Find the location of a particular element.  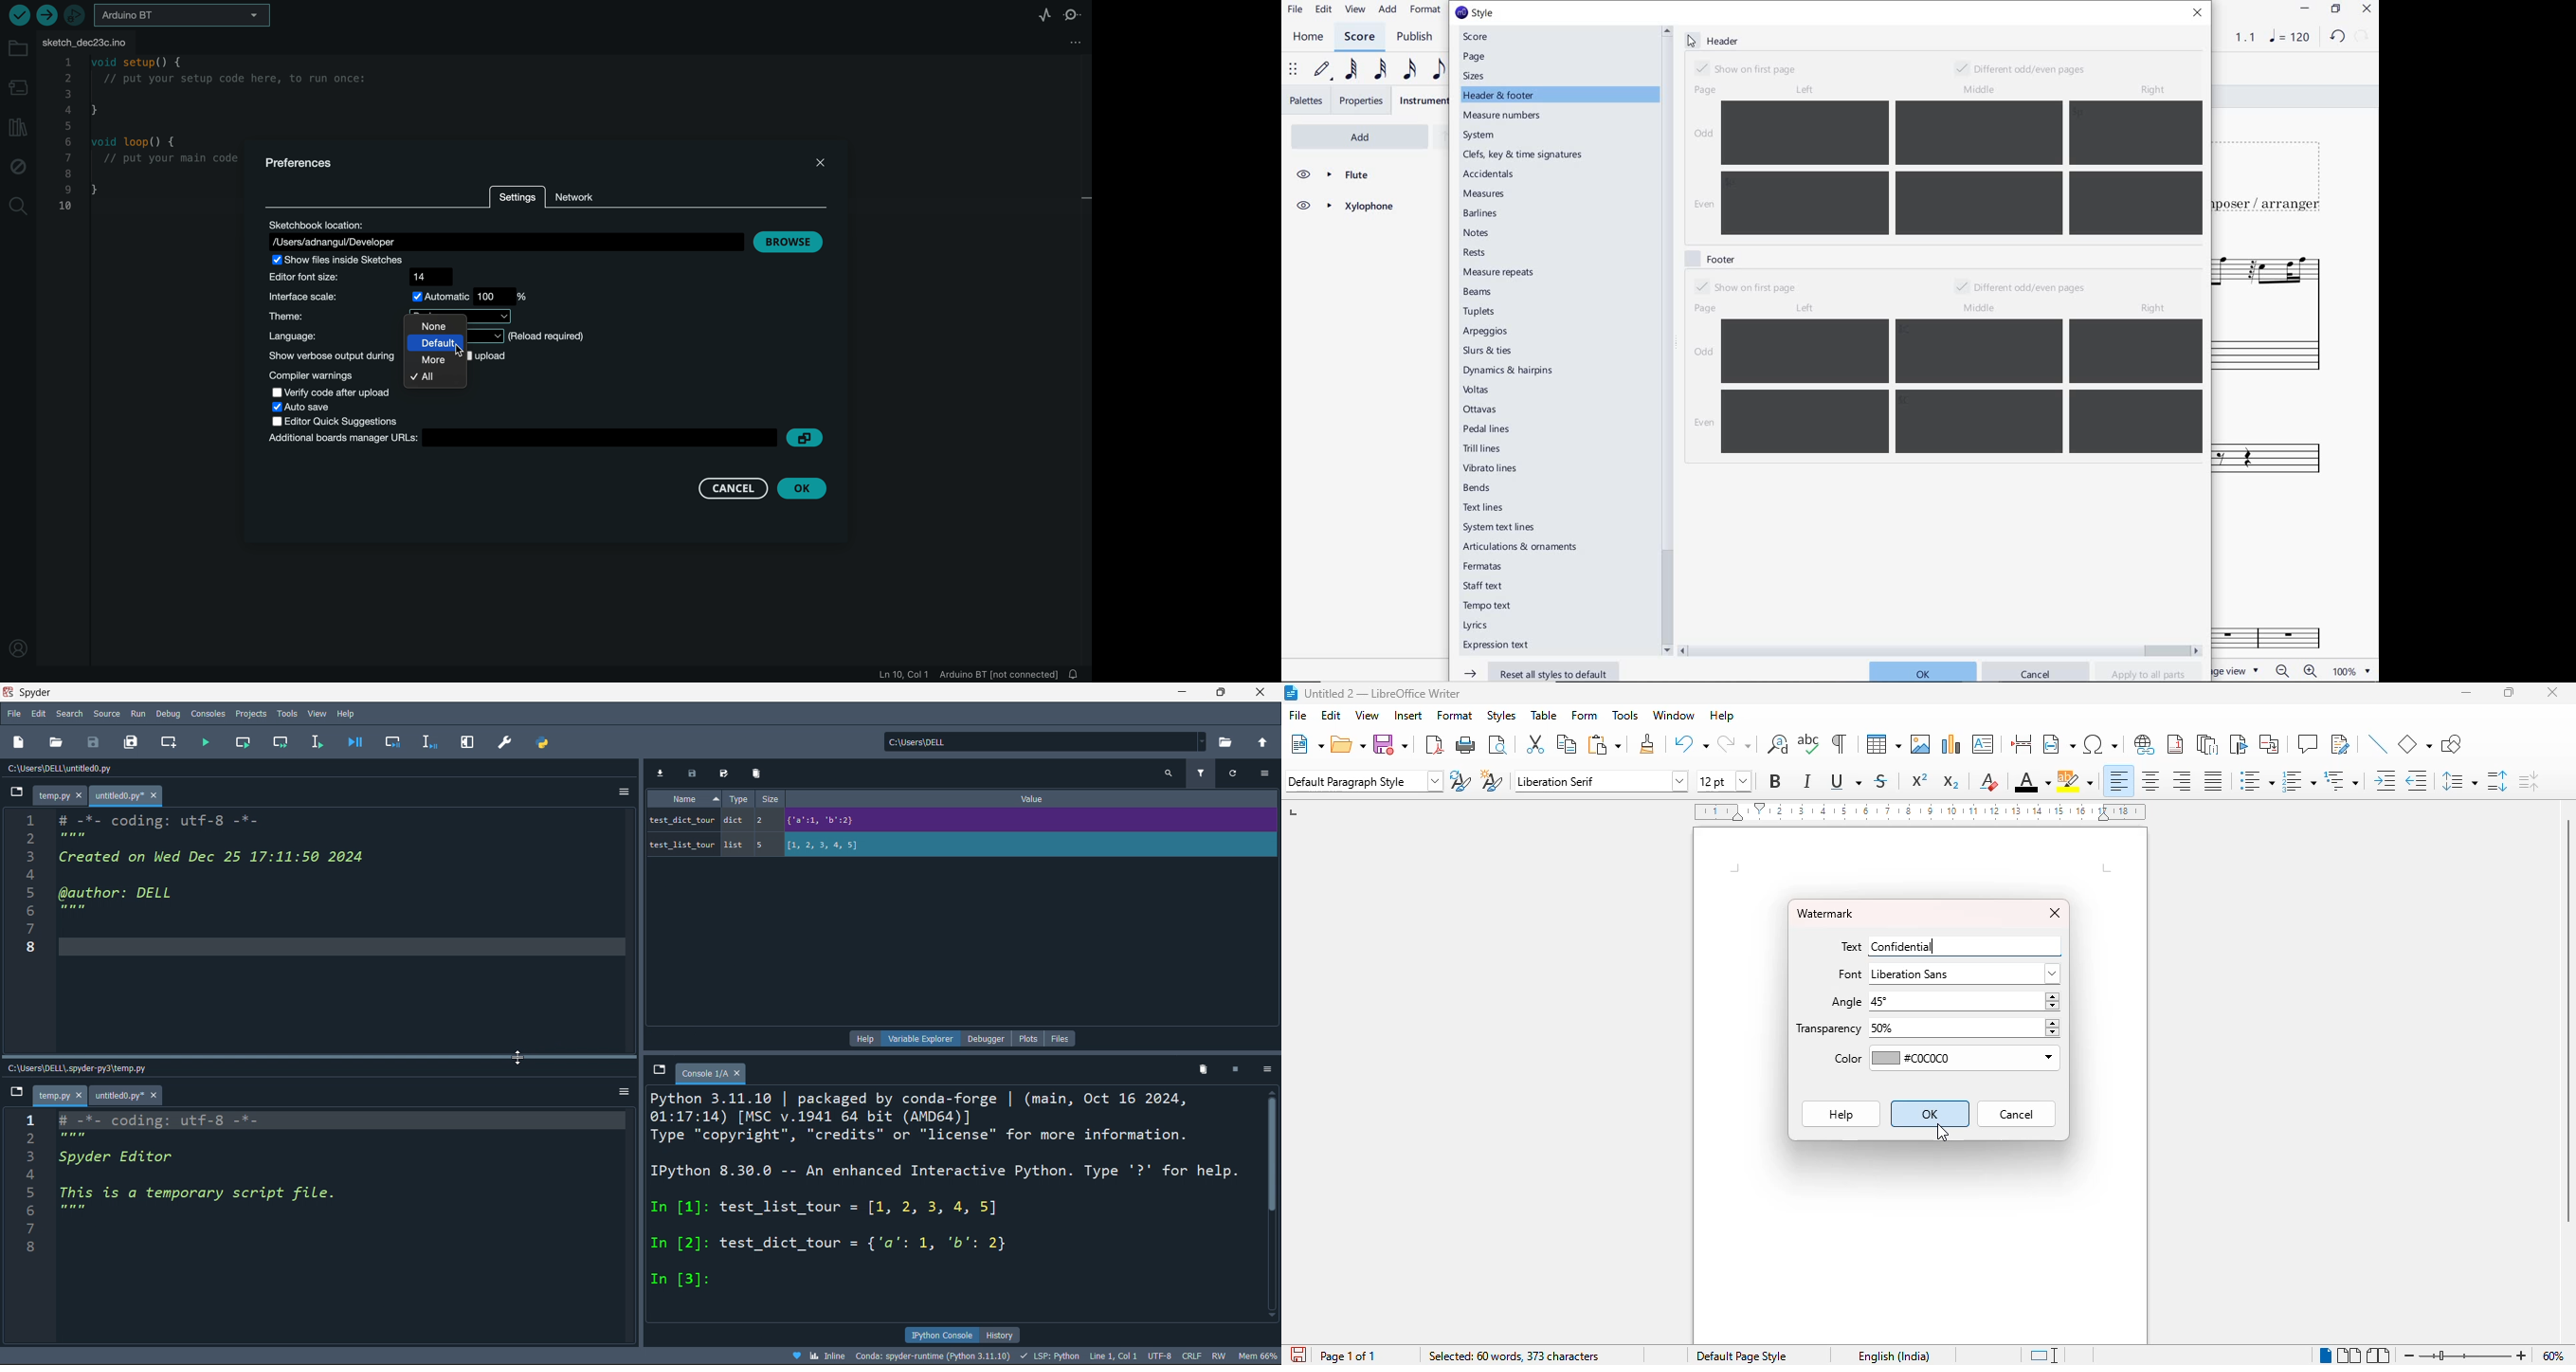

toggle print preview is located at coordinates (1497, 744).